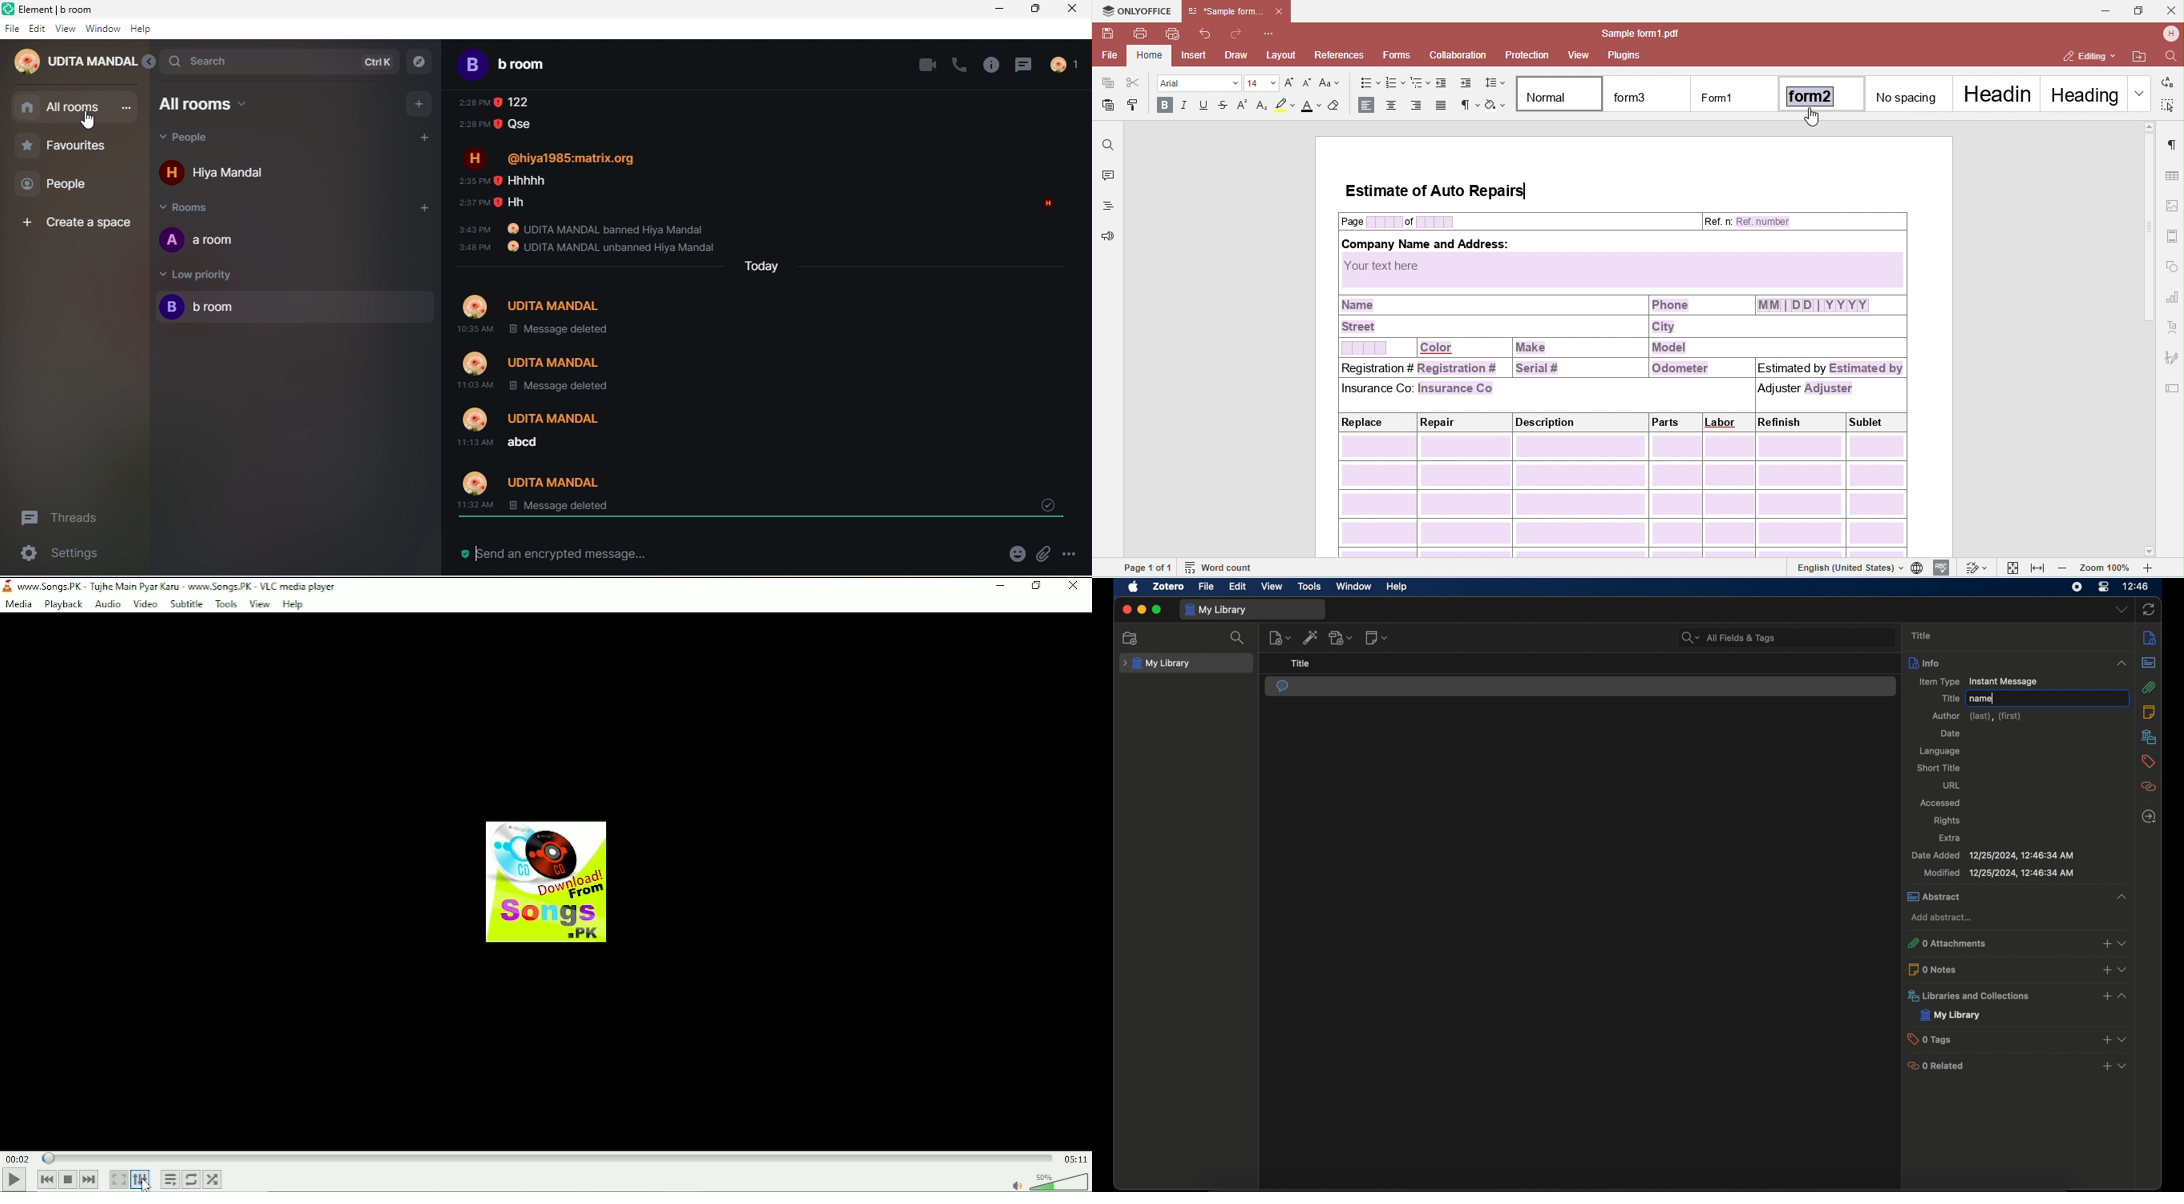  What do you see at coordinates (196, 206) in the screenshot?
I see `rooms` at bounding box center [196, 206].